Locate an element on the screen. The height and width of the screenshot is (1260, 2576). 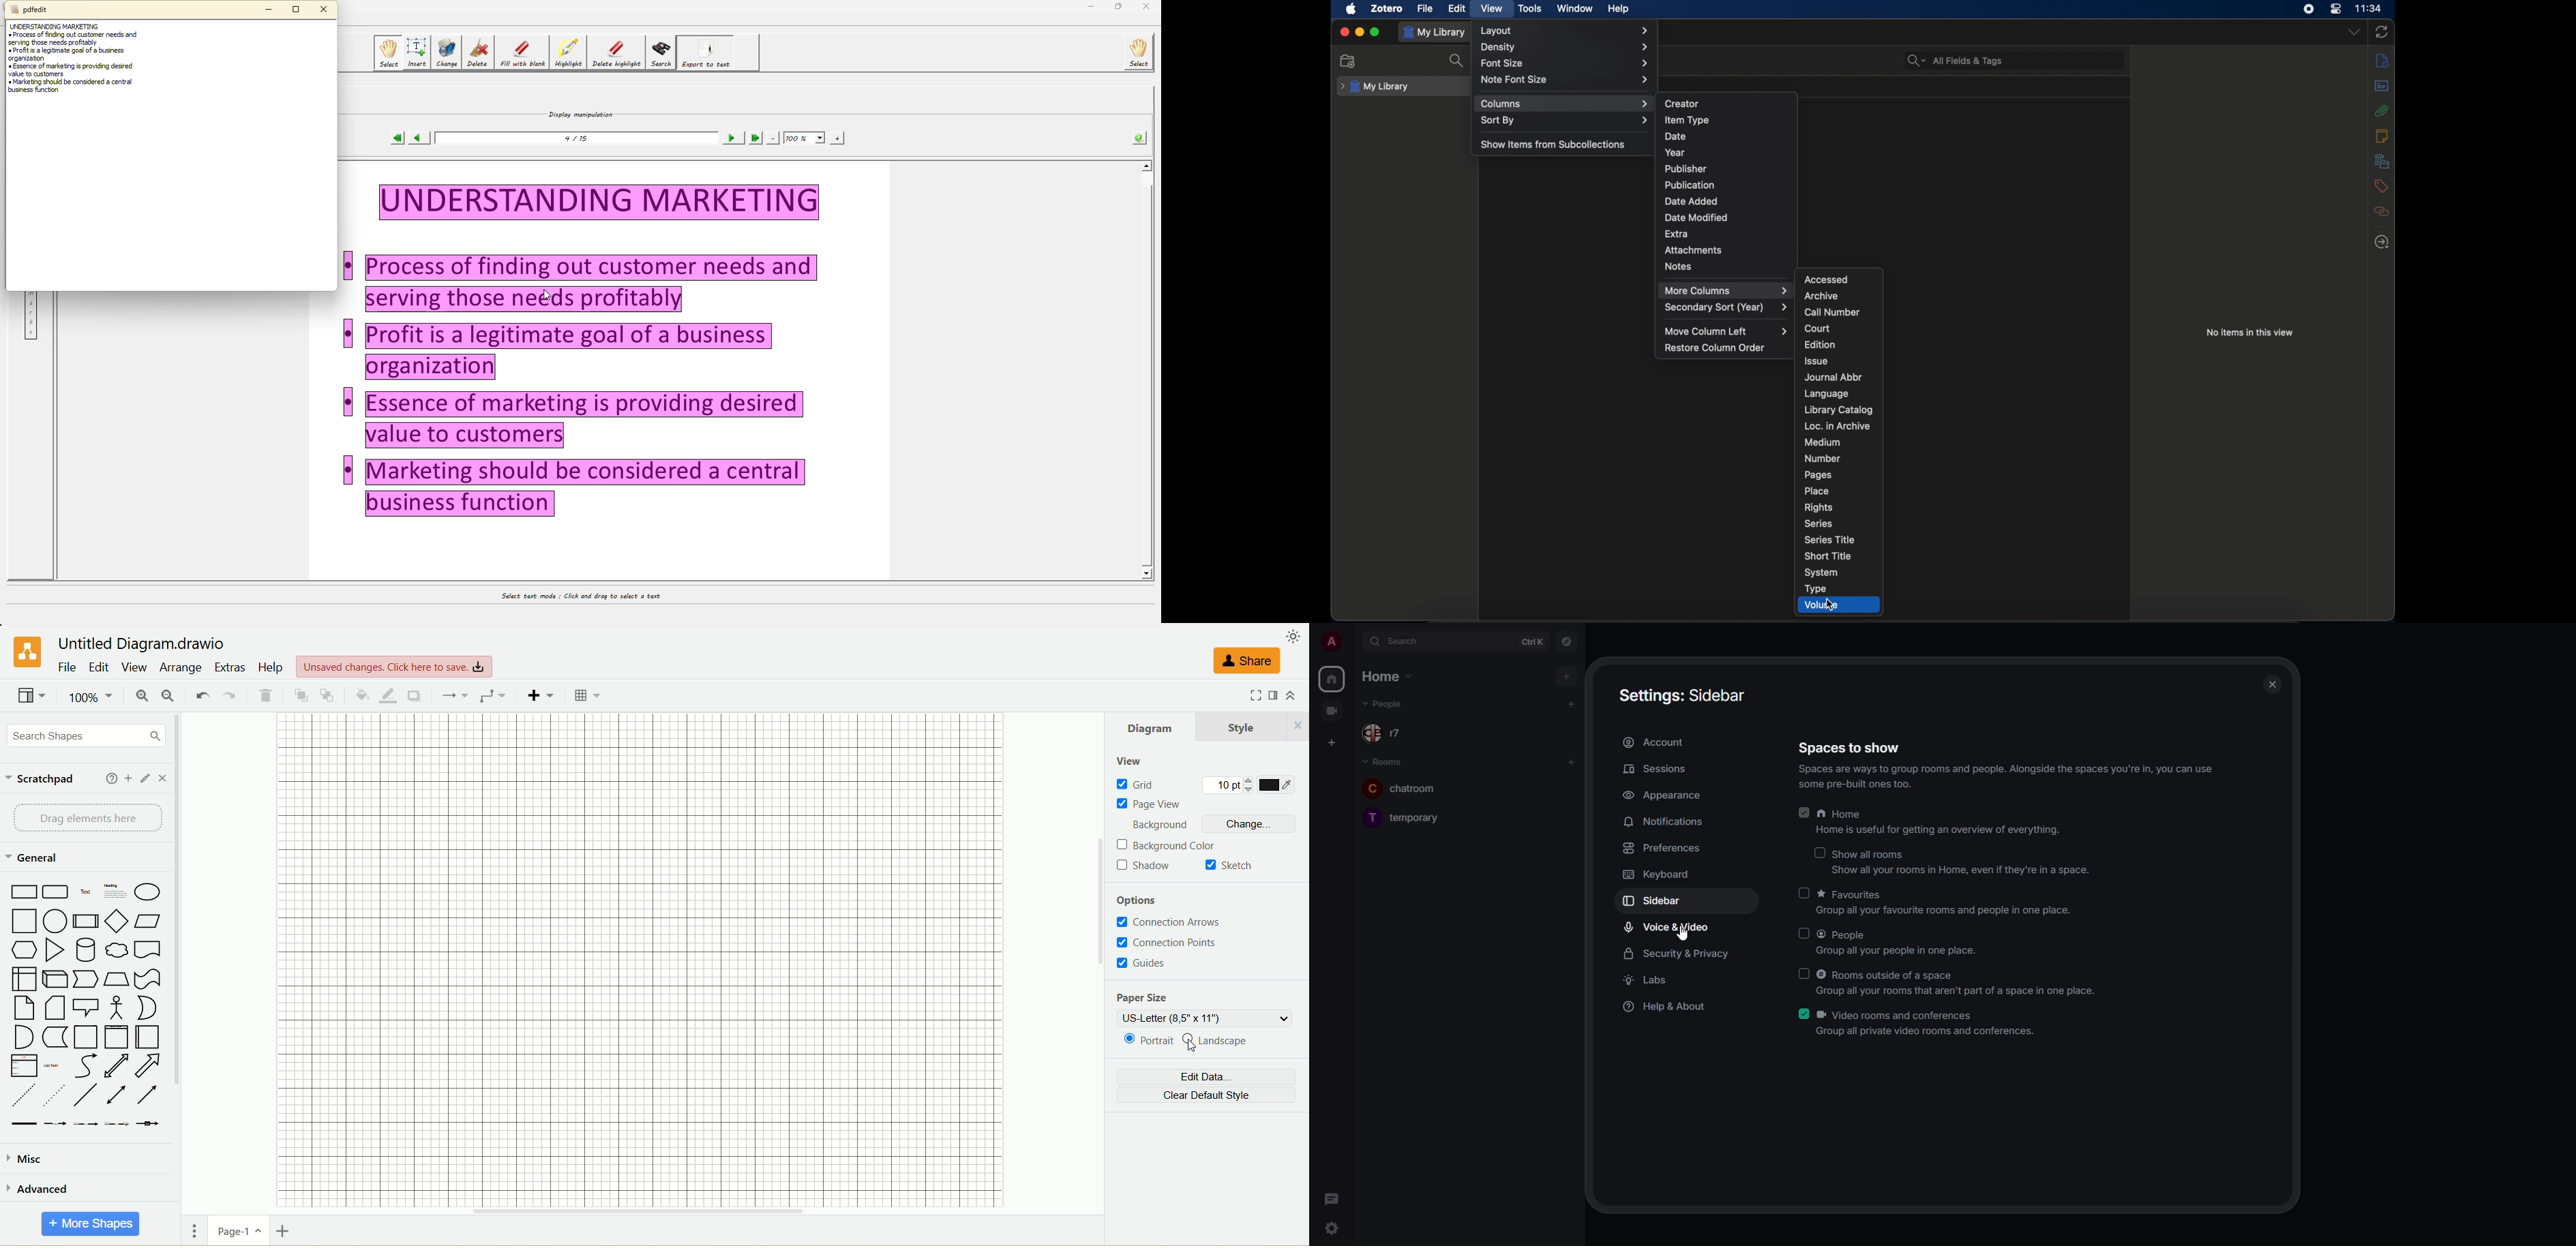
close is located at coordinates (1344, 31).